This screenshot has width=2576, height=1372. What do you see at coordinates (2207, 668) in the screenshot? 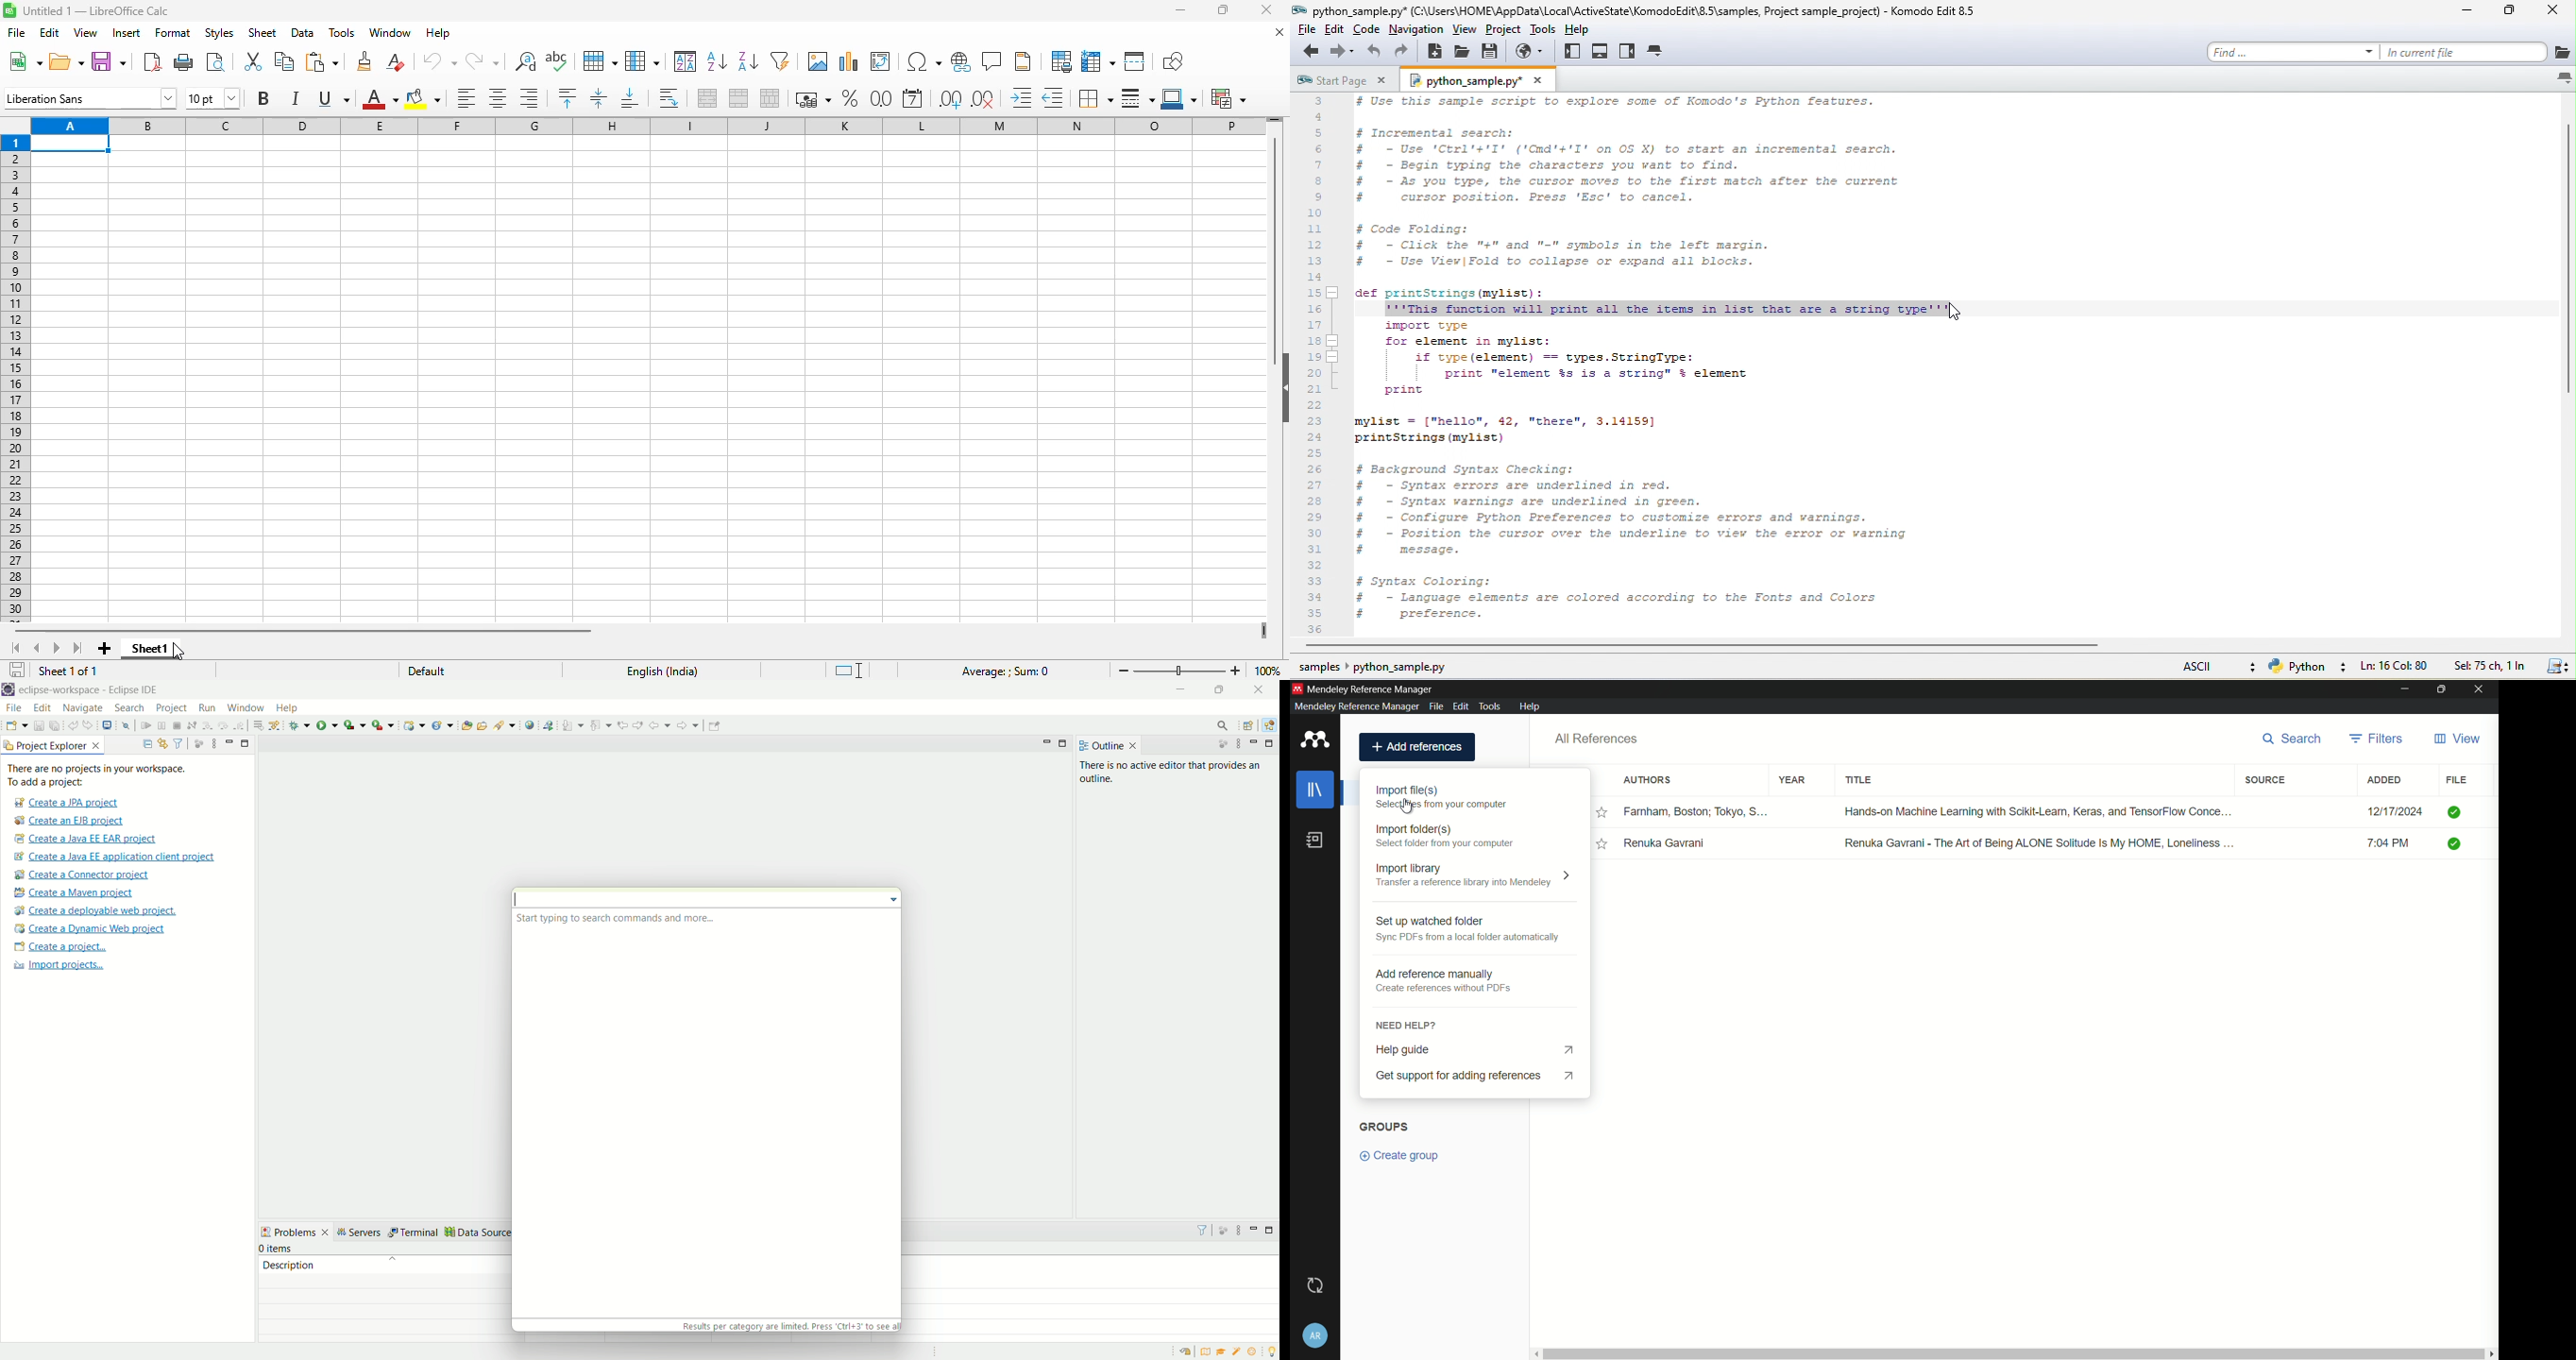
I see `ascii` at bounding box center [2207, 668].